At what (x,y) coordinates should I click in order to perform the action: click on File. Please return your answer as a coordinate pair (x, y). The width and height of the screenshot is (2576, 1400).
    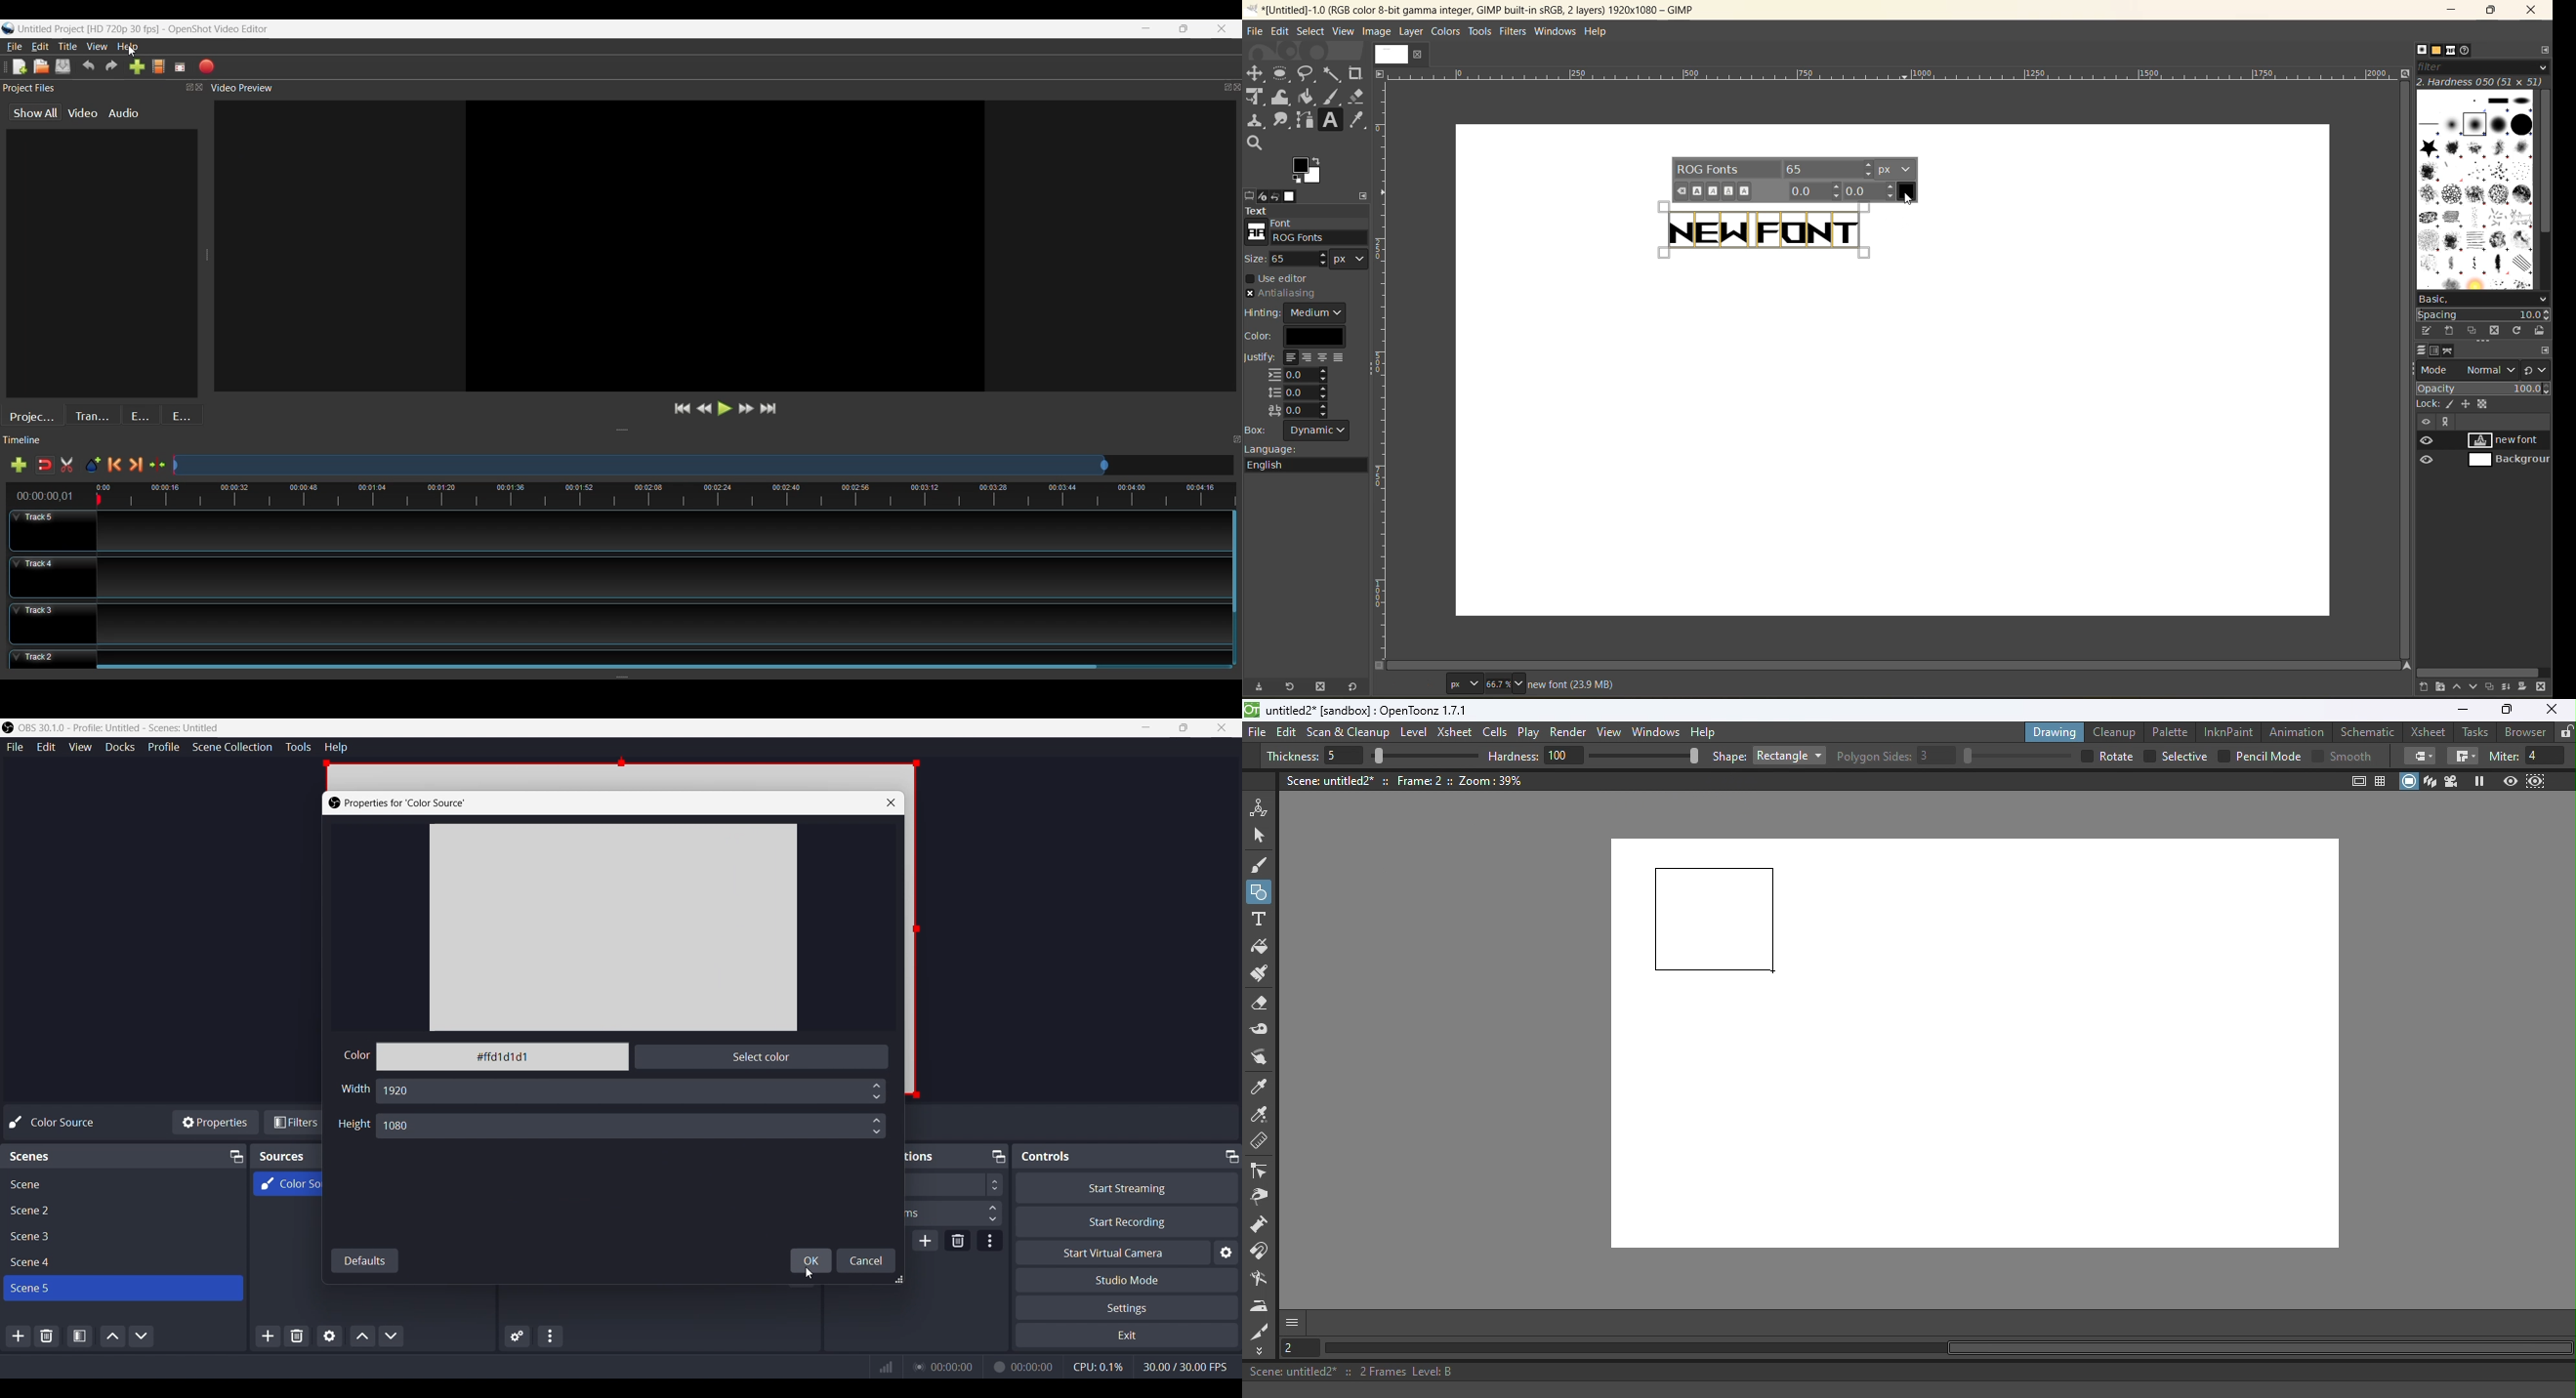
    Looking at the image, I should click on (14, 746).